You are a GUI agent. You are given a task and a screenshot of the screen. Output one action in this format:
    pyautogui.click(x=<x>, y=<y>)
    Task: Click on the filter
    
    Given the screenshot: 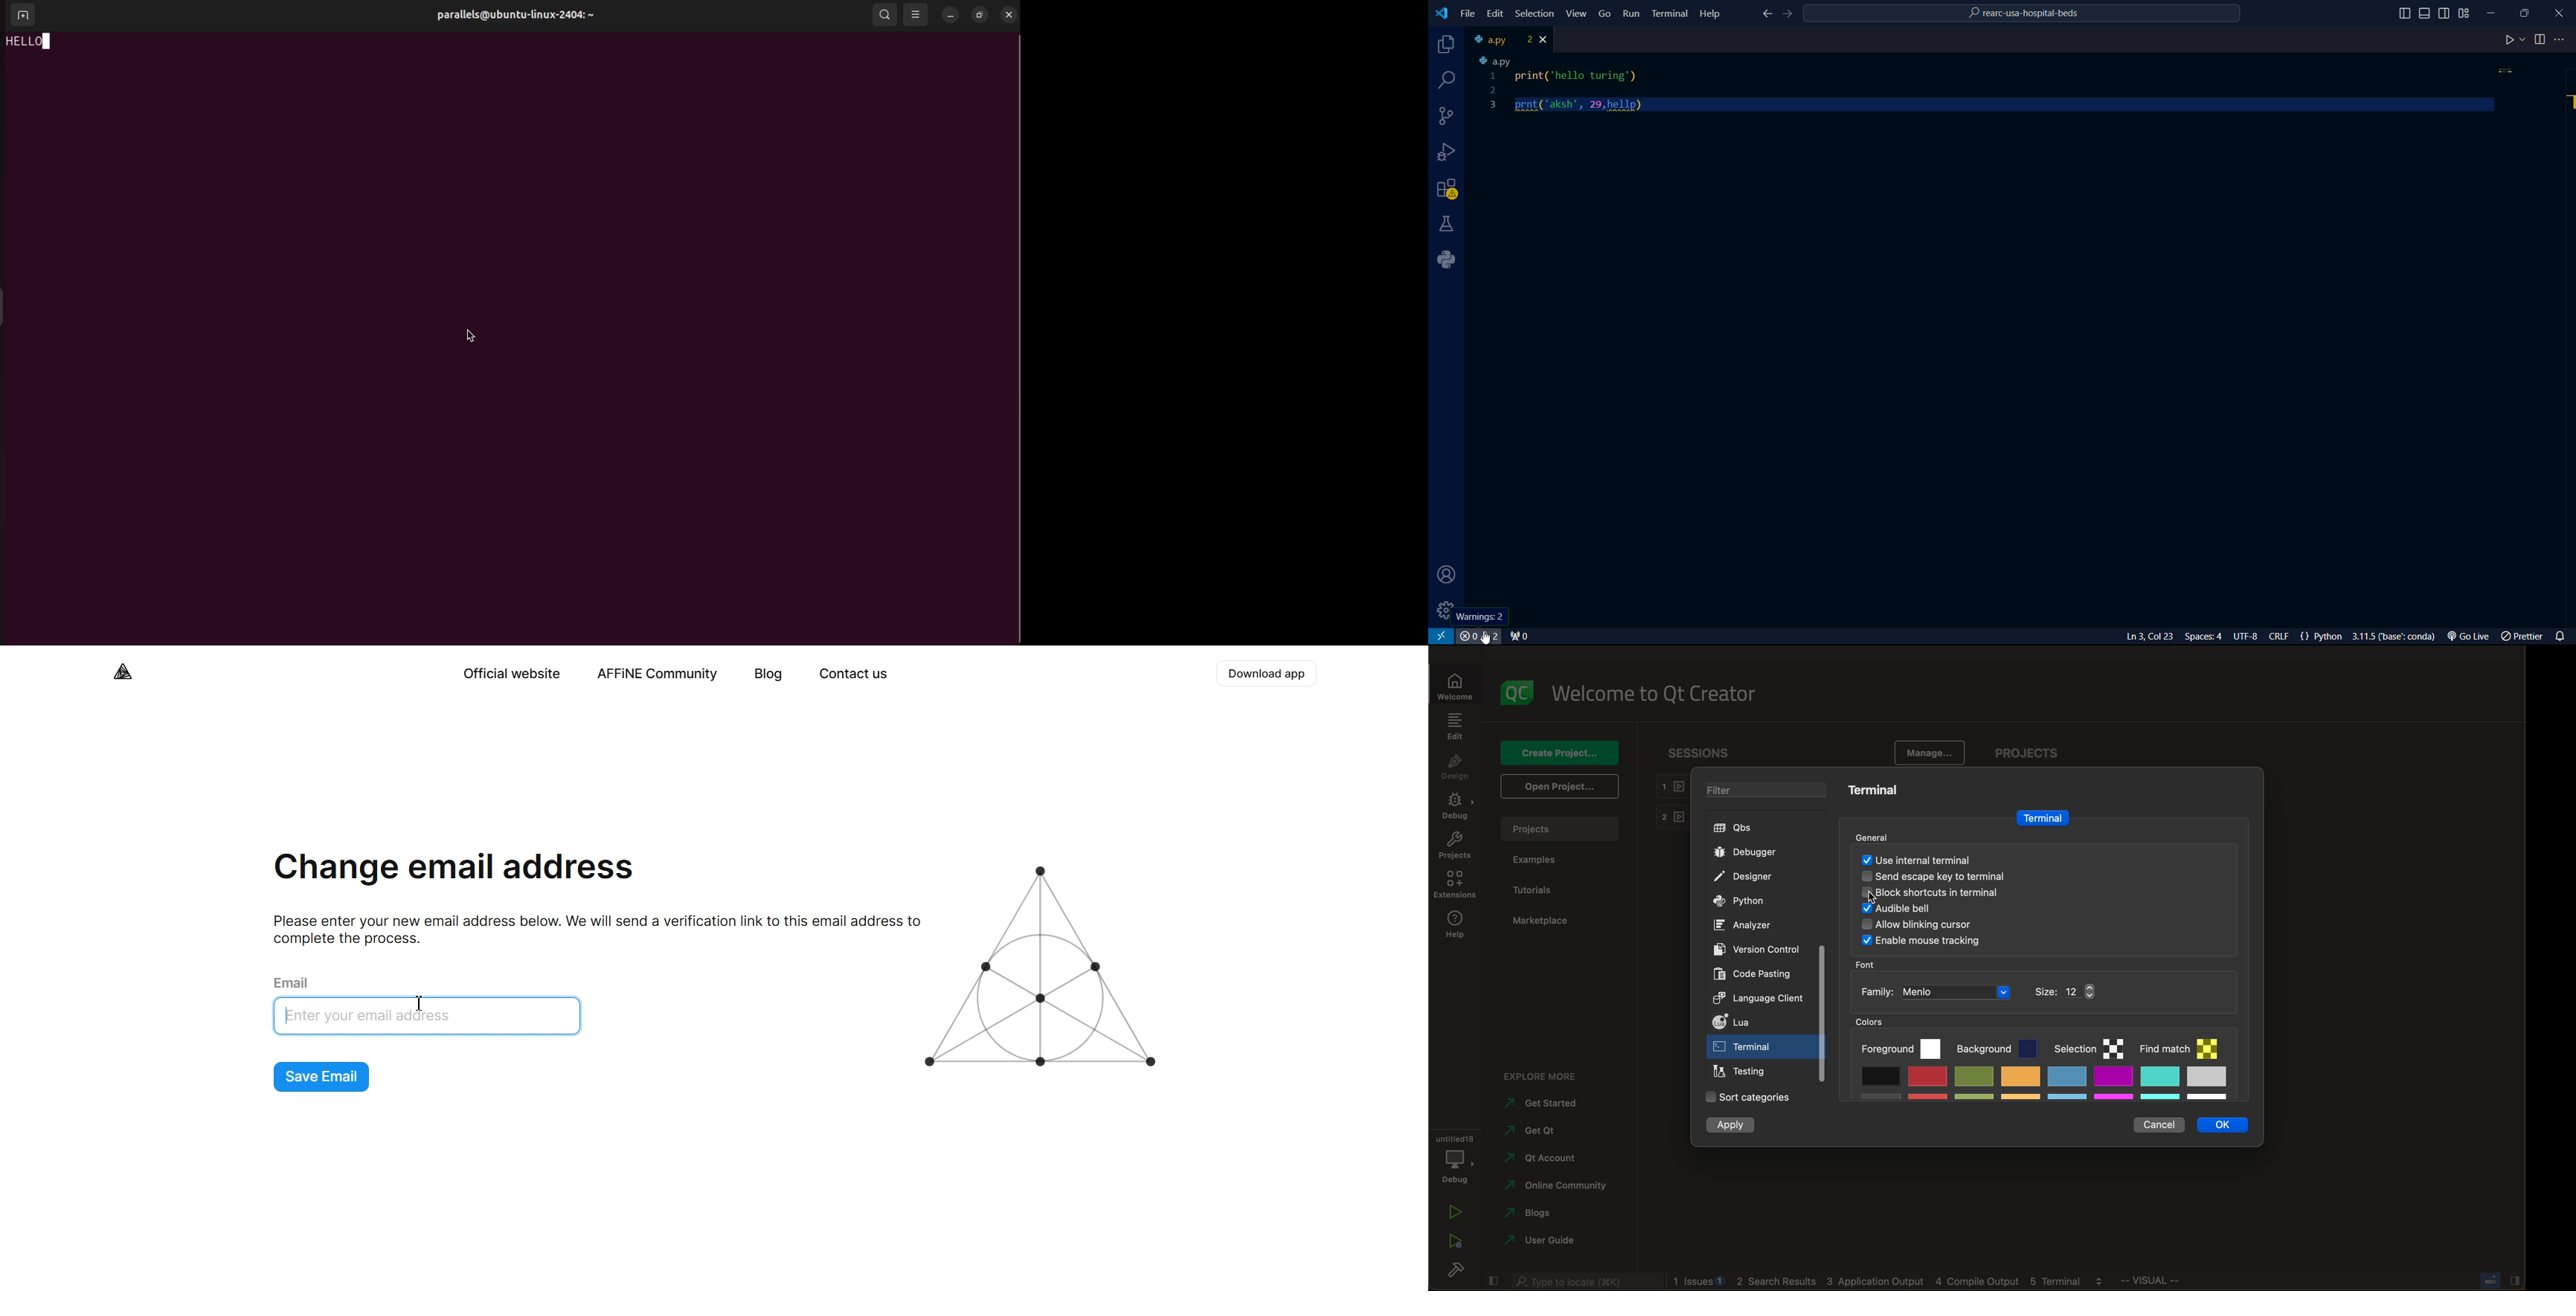 What is the action you would take?
    pyautogui.click(x=1758, y=788)
    